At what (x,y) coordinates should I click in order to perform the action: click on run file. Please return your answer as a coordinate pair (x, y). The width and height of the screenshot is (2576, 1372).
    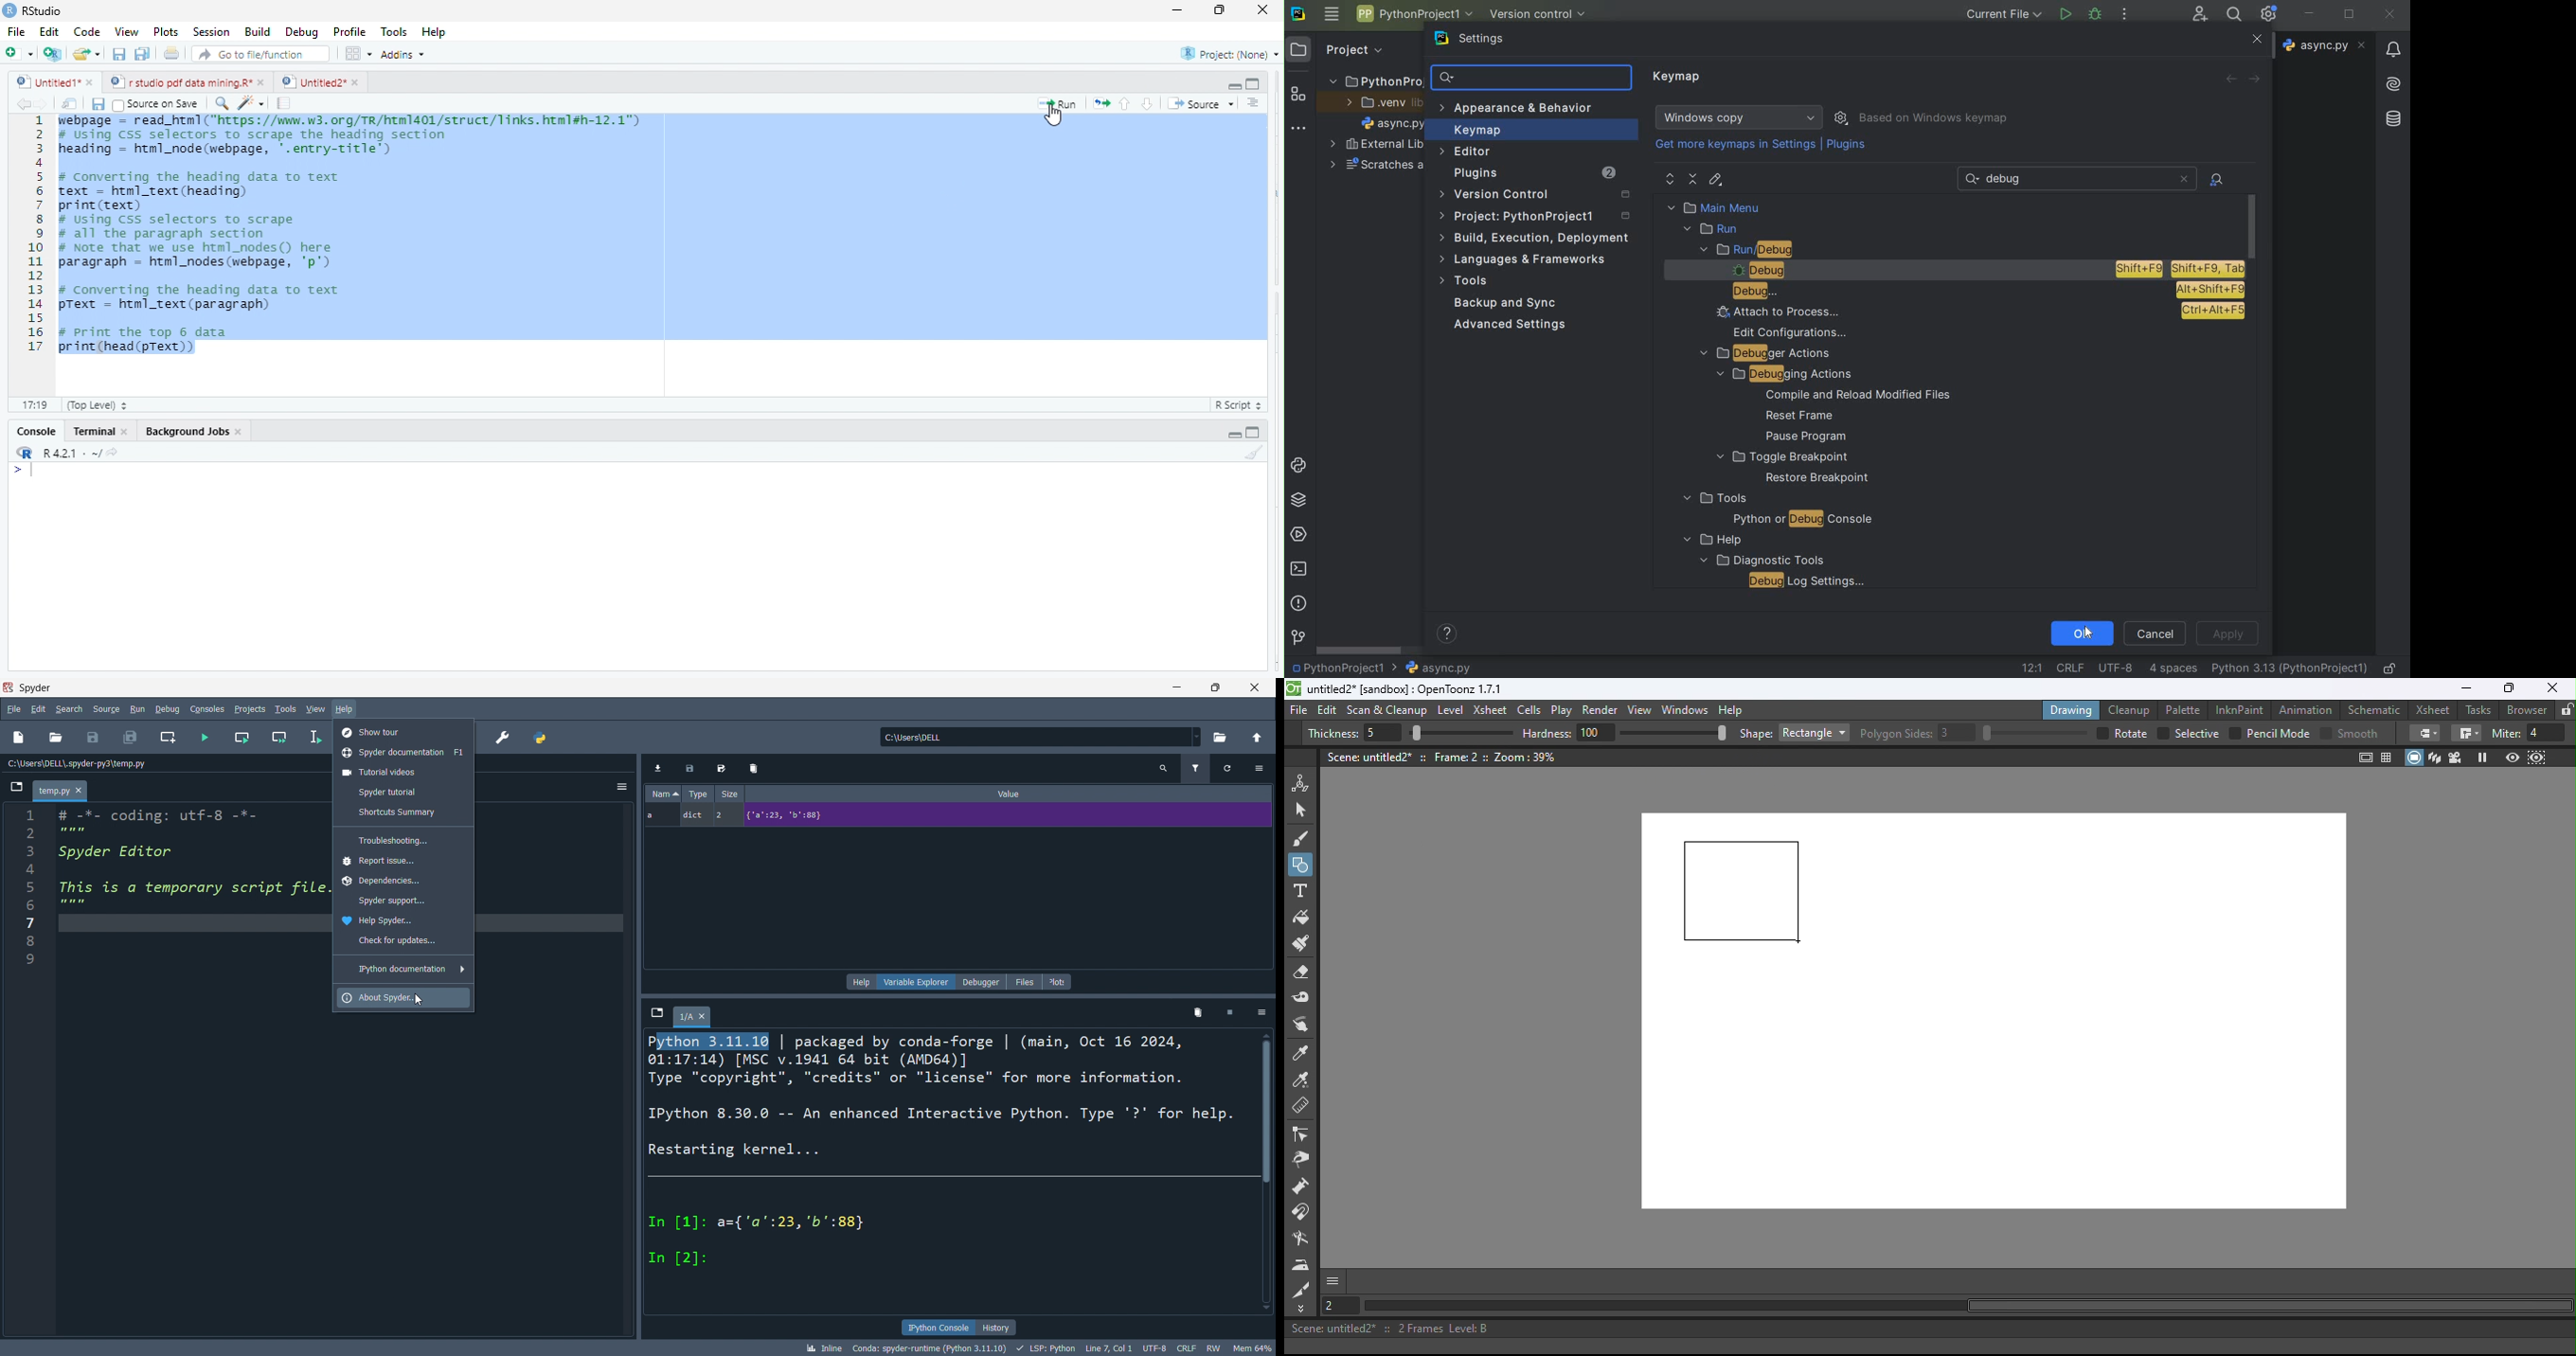
    Looking at the image, I should click on (205, 738).